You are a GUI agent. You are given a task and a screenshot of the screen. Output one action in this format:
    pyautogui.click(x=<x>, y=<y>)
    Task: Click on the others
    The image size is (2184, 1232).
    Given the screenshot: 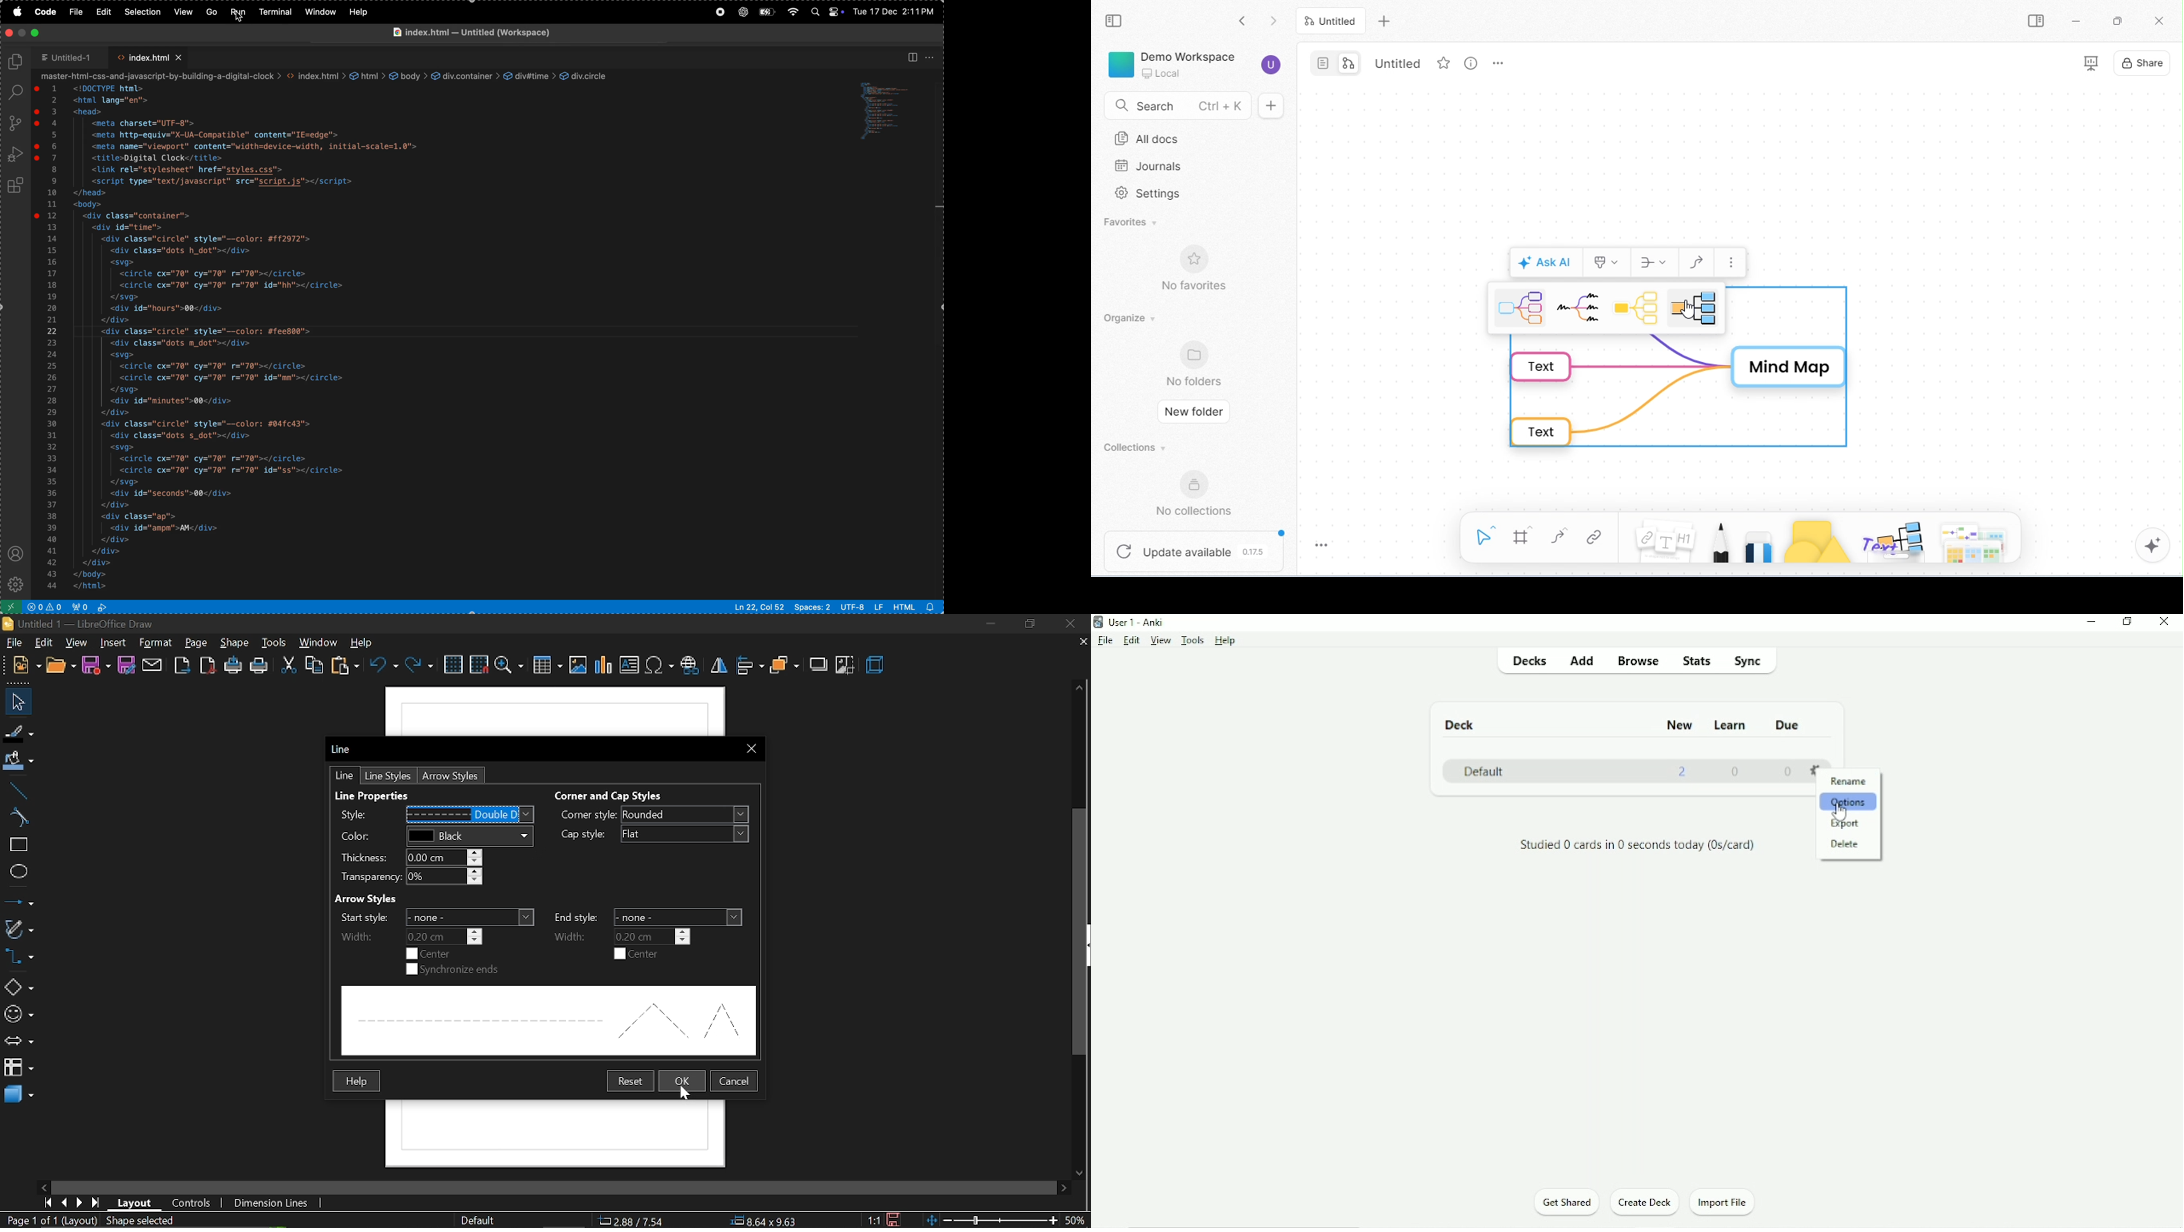 What is the action you would take?
    pyautogui.click(x=1891, y=544)
    